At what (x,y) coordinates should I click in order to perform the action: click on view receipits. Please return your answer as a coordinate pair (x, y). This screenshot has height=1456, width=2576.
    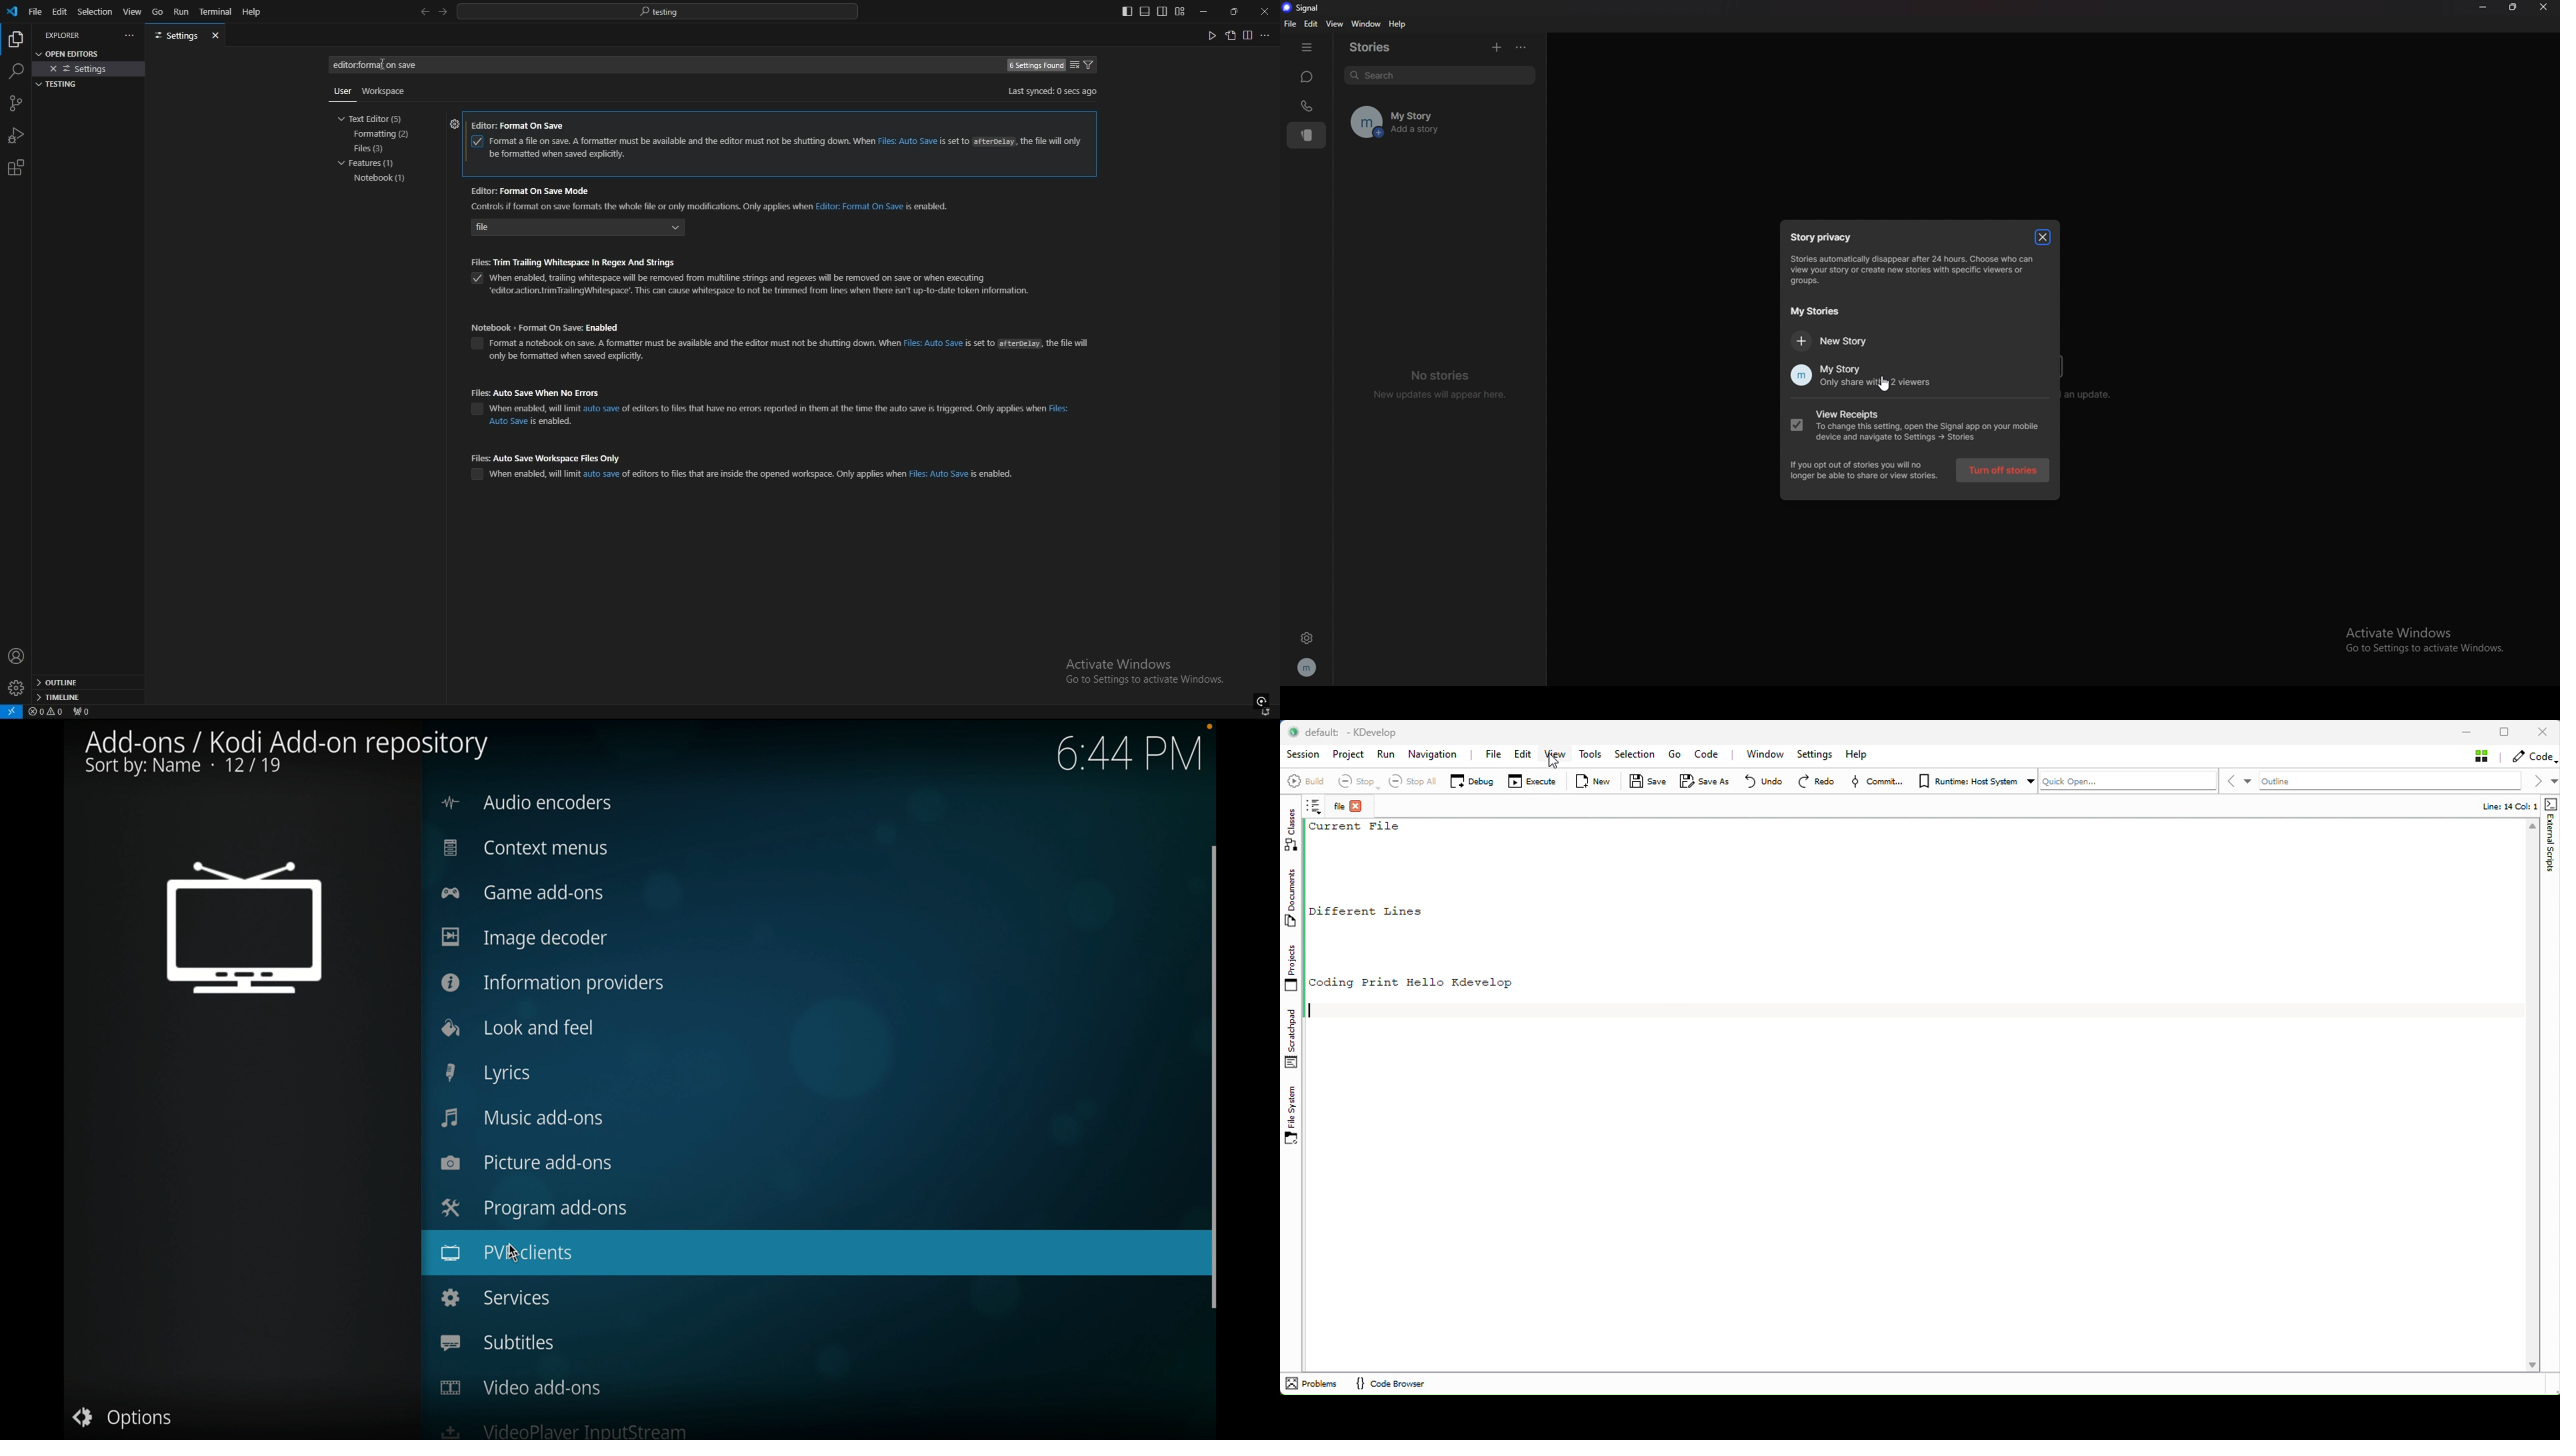
    Looking at the image, I should click on (1890, 413).